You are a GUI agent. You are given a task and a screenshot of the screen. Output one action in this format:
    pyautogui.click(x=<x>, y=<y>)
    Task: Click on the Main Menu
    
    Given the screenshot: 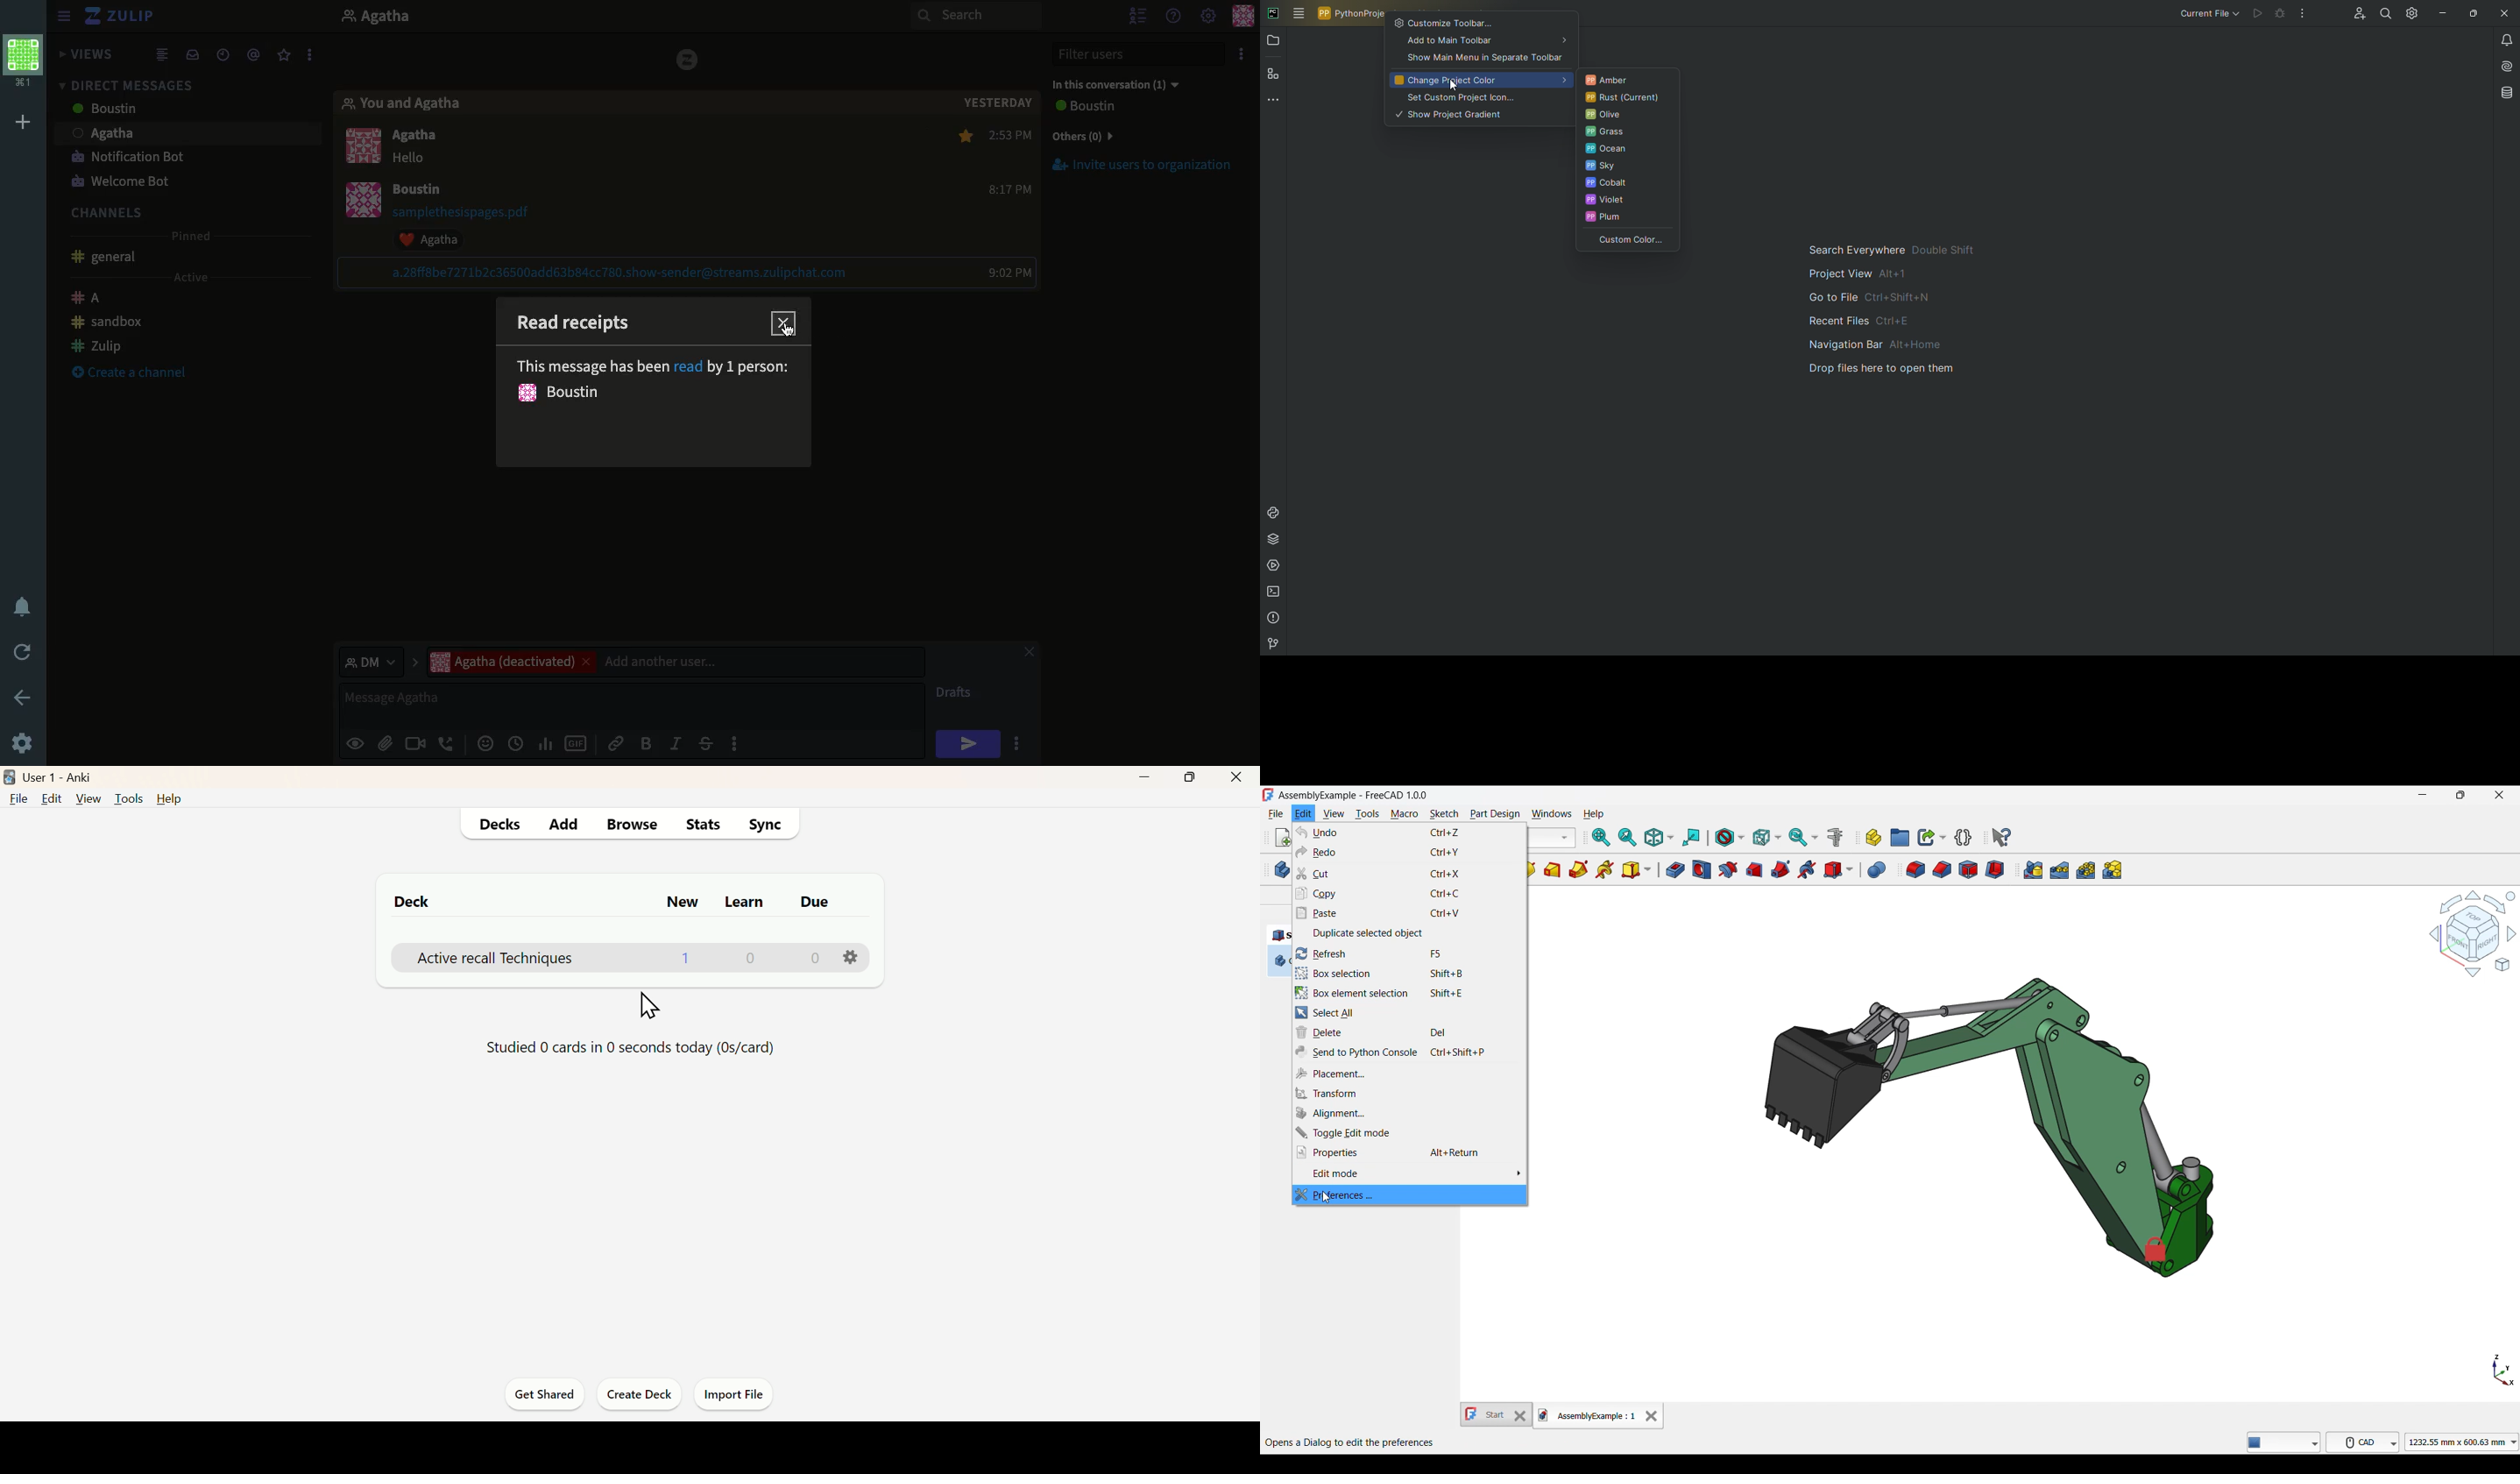 What is the action you would take?
    pyautogui.click(x=1299, y=14)
    